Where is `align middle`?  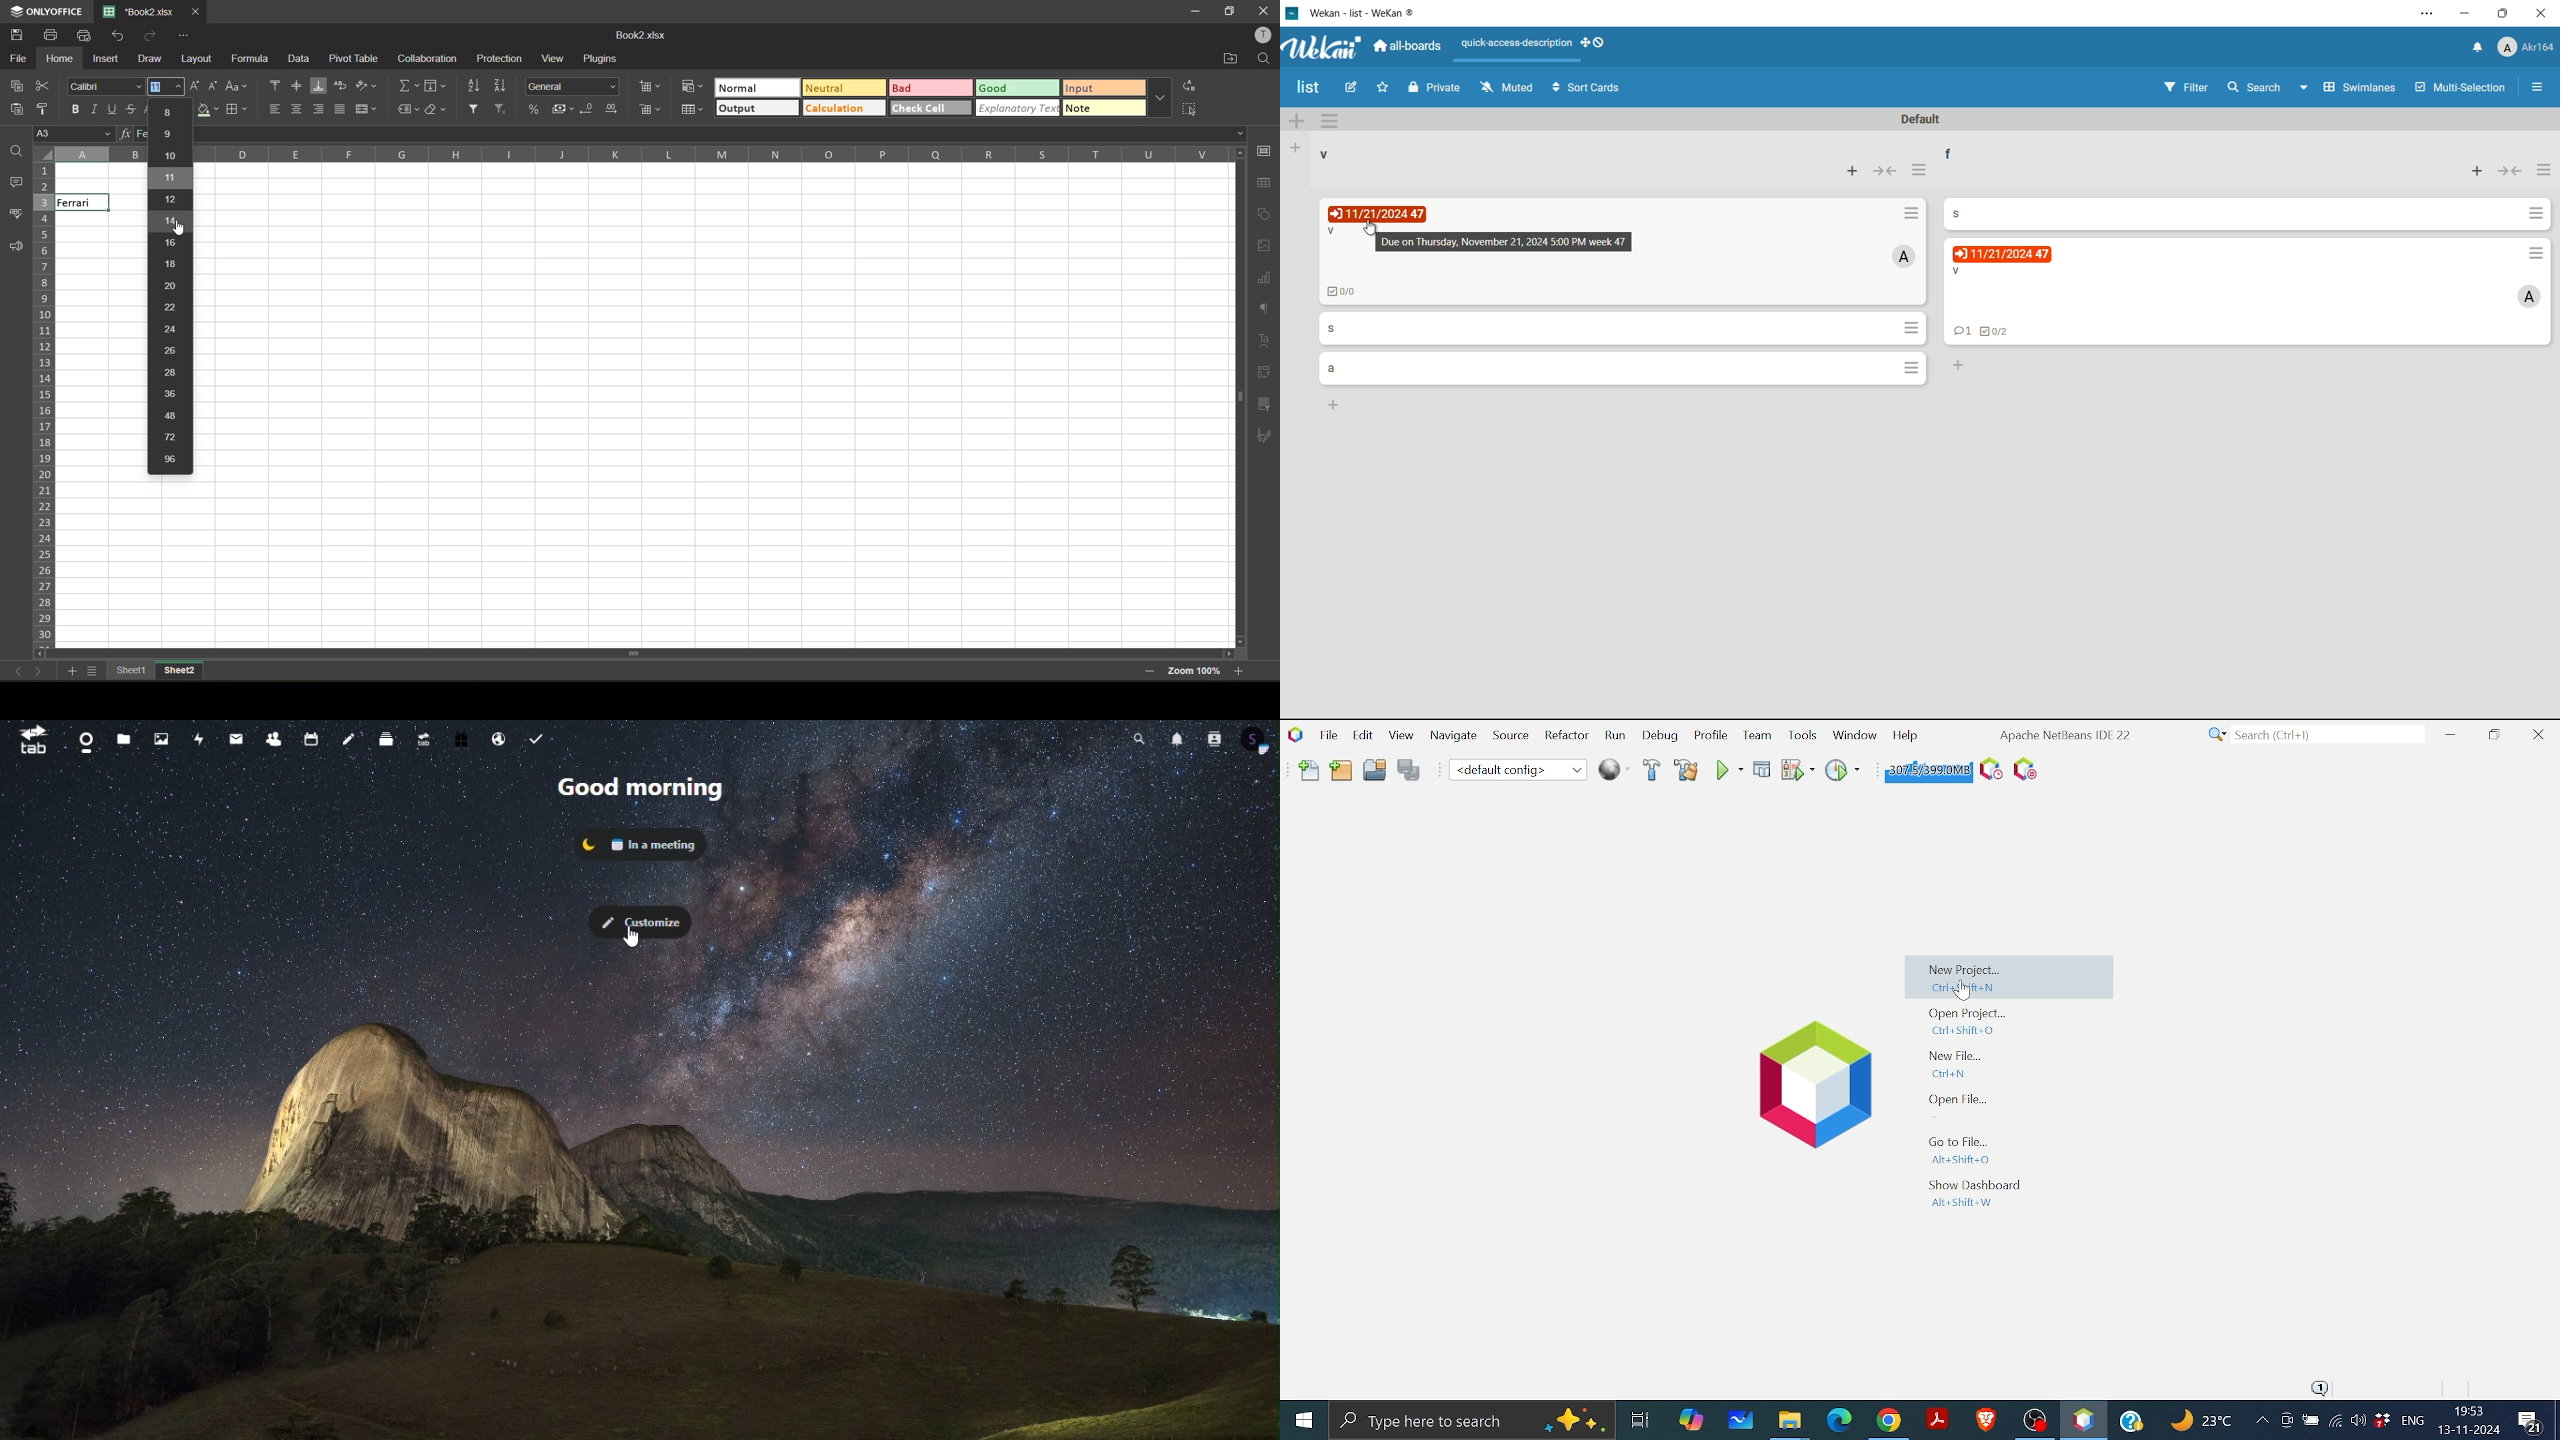 align middle is located at coordinates (299, 85).